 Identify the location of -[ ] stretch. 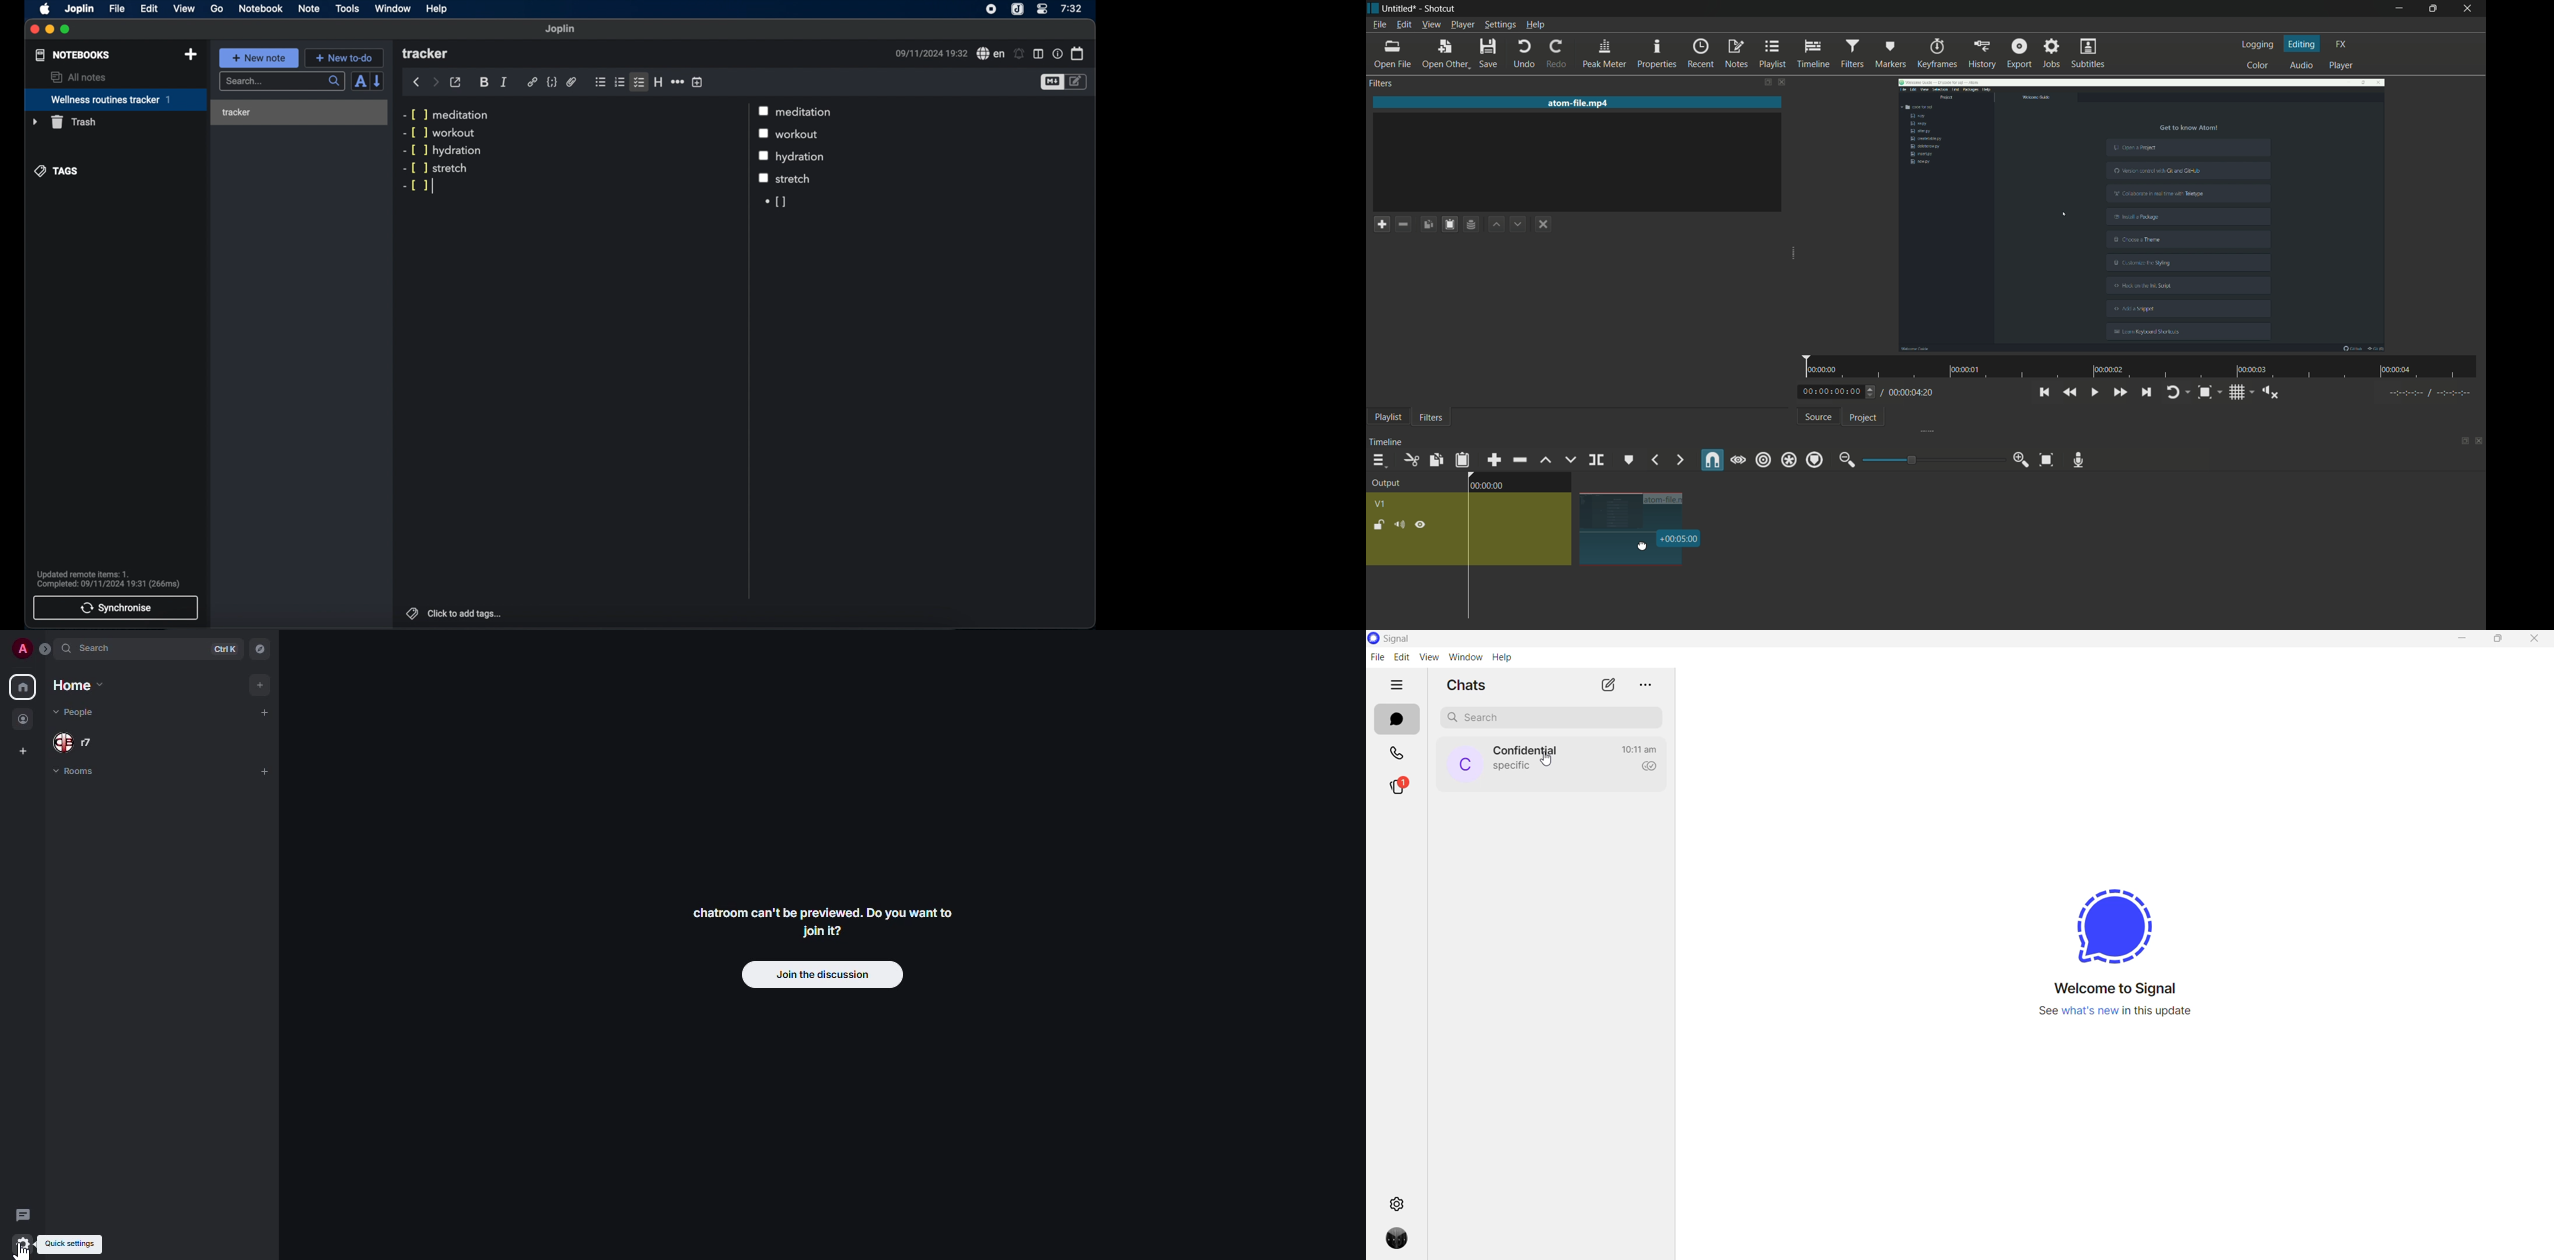
(436, 169).